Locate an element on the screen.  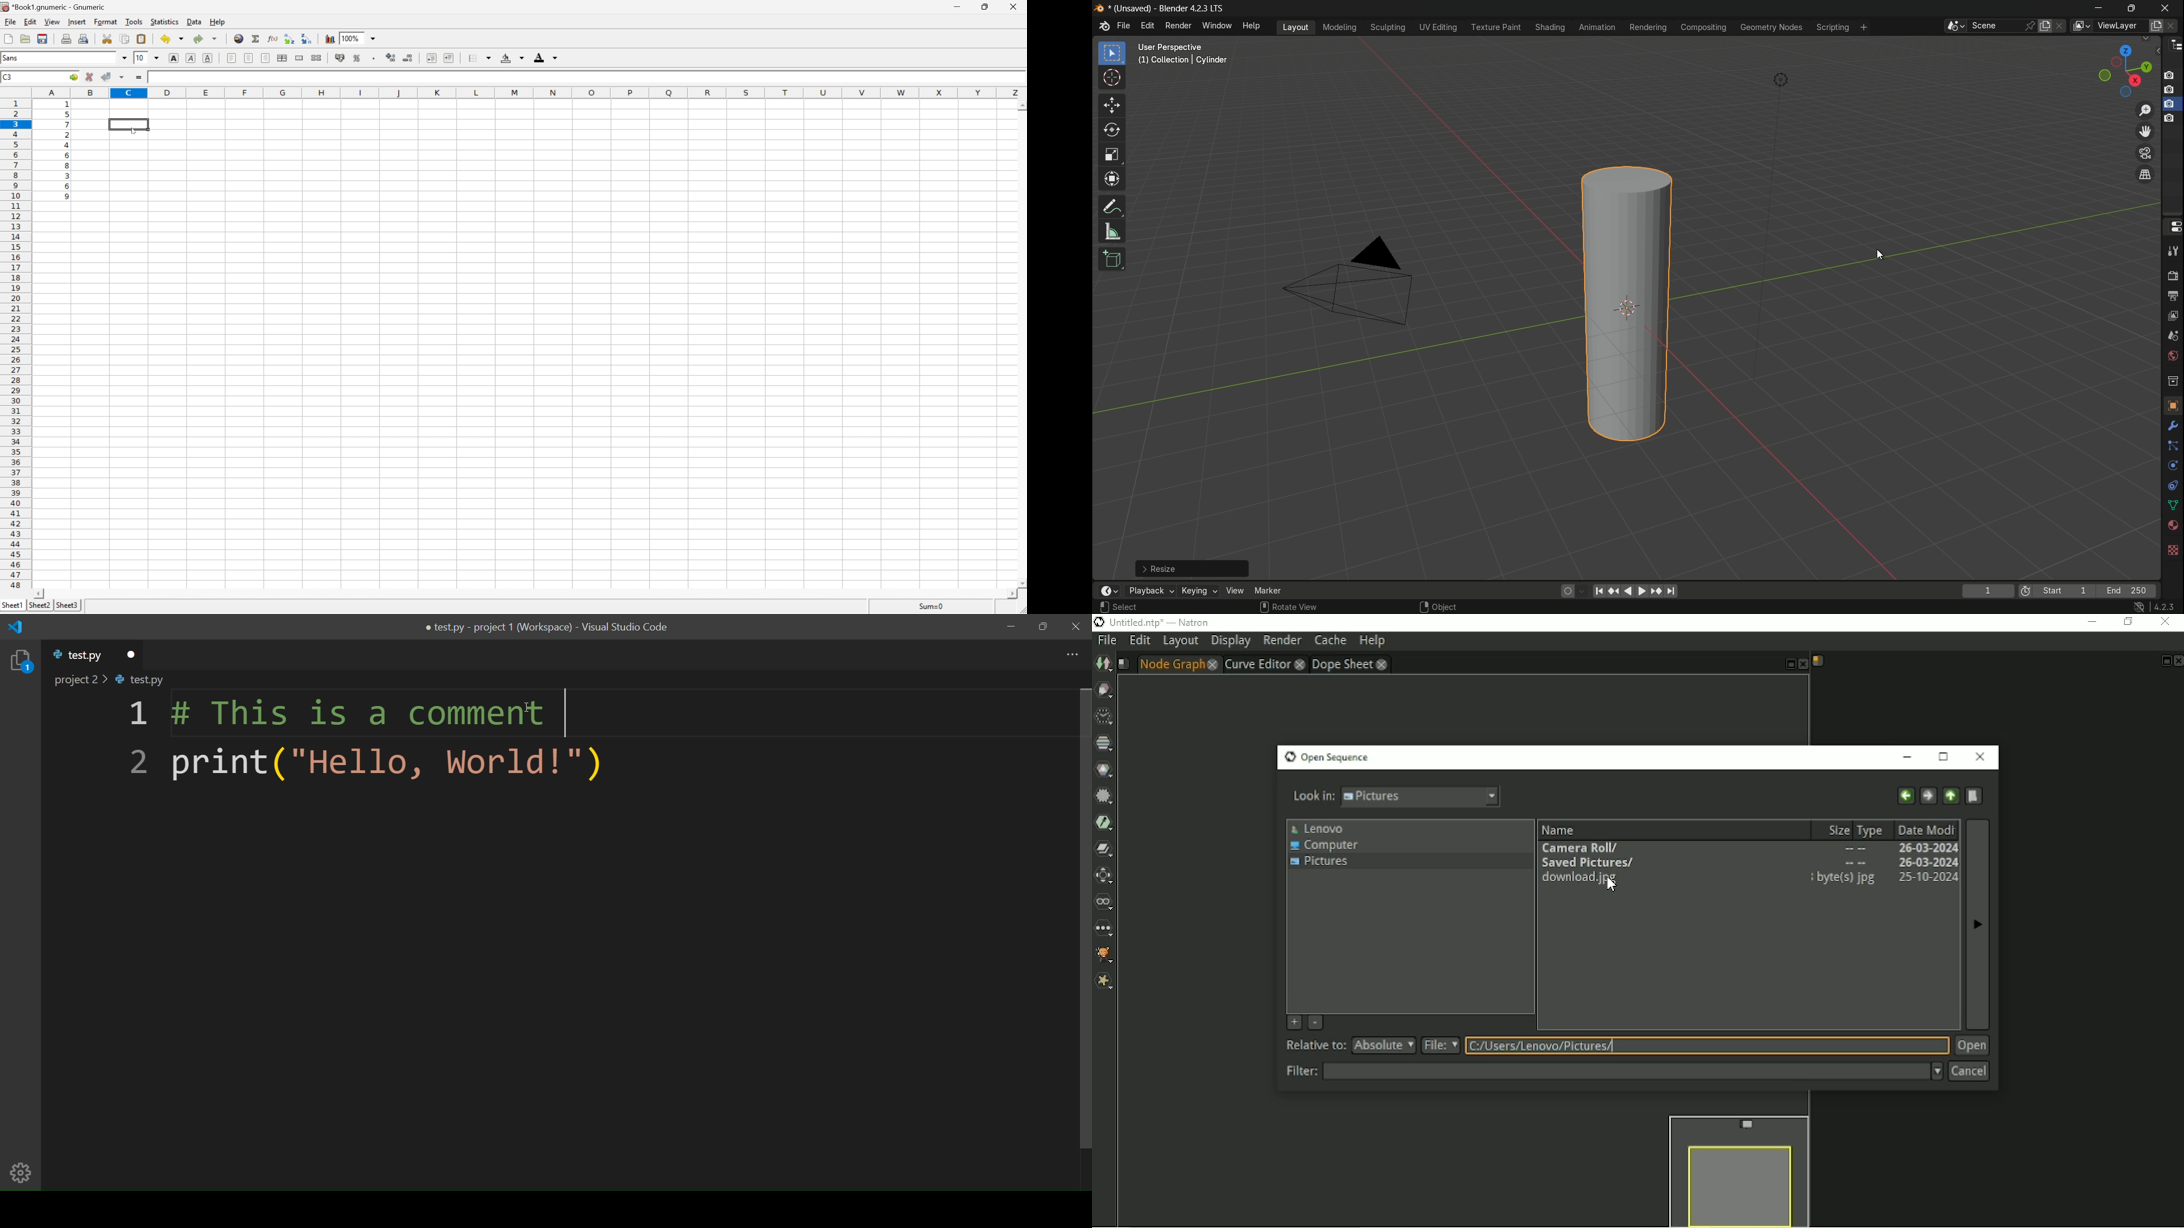
rotate is located at coordinates (1112, 131).